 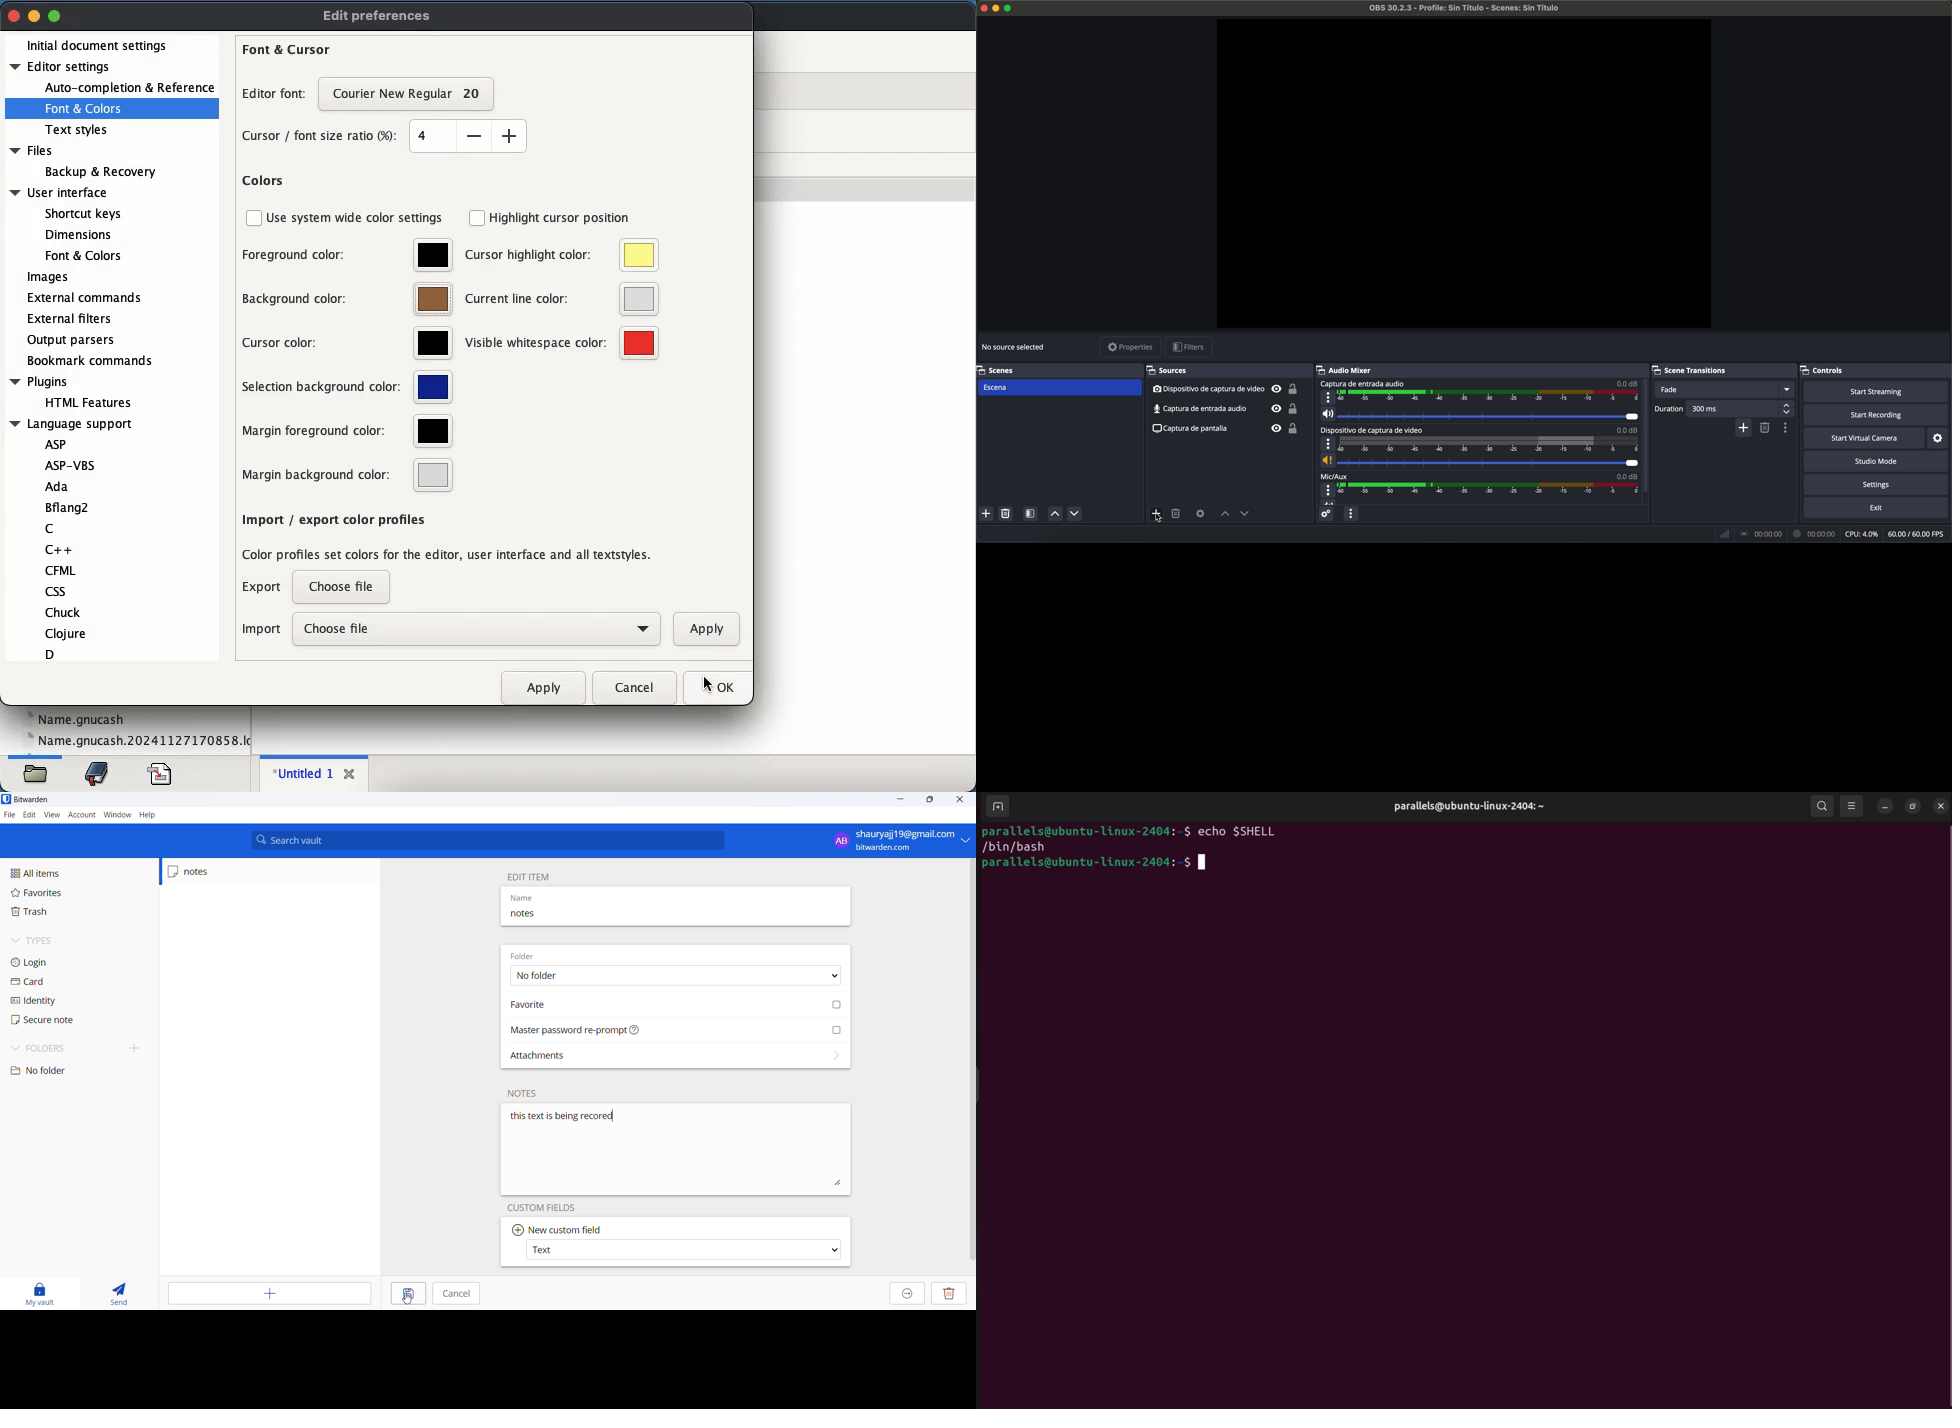 What do you see at coordinates (677, 1030) in the screenshot?
I see `Master password re-prompt` at bounding box center [677, 1030].